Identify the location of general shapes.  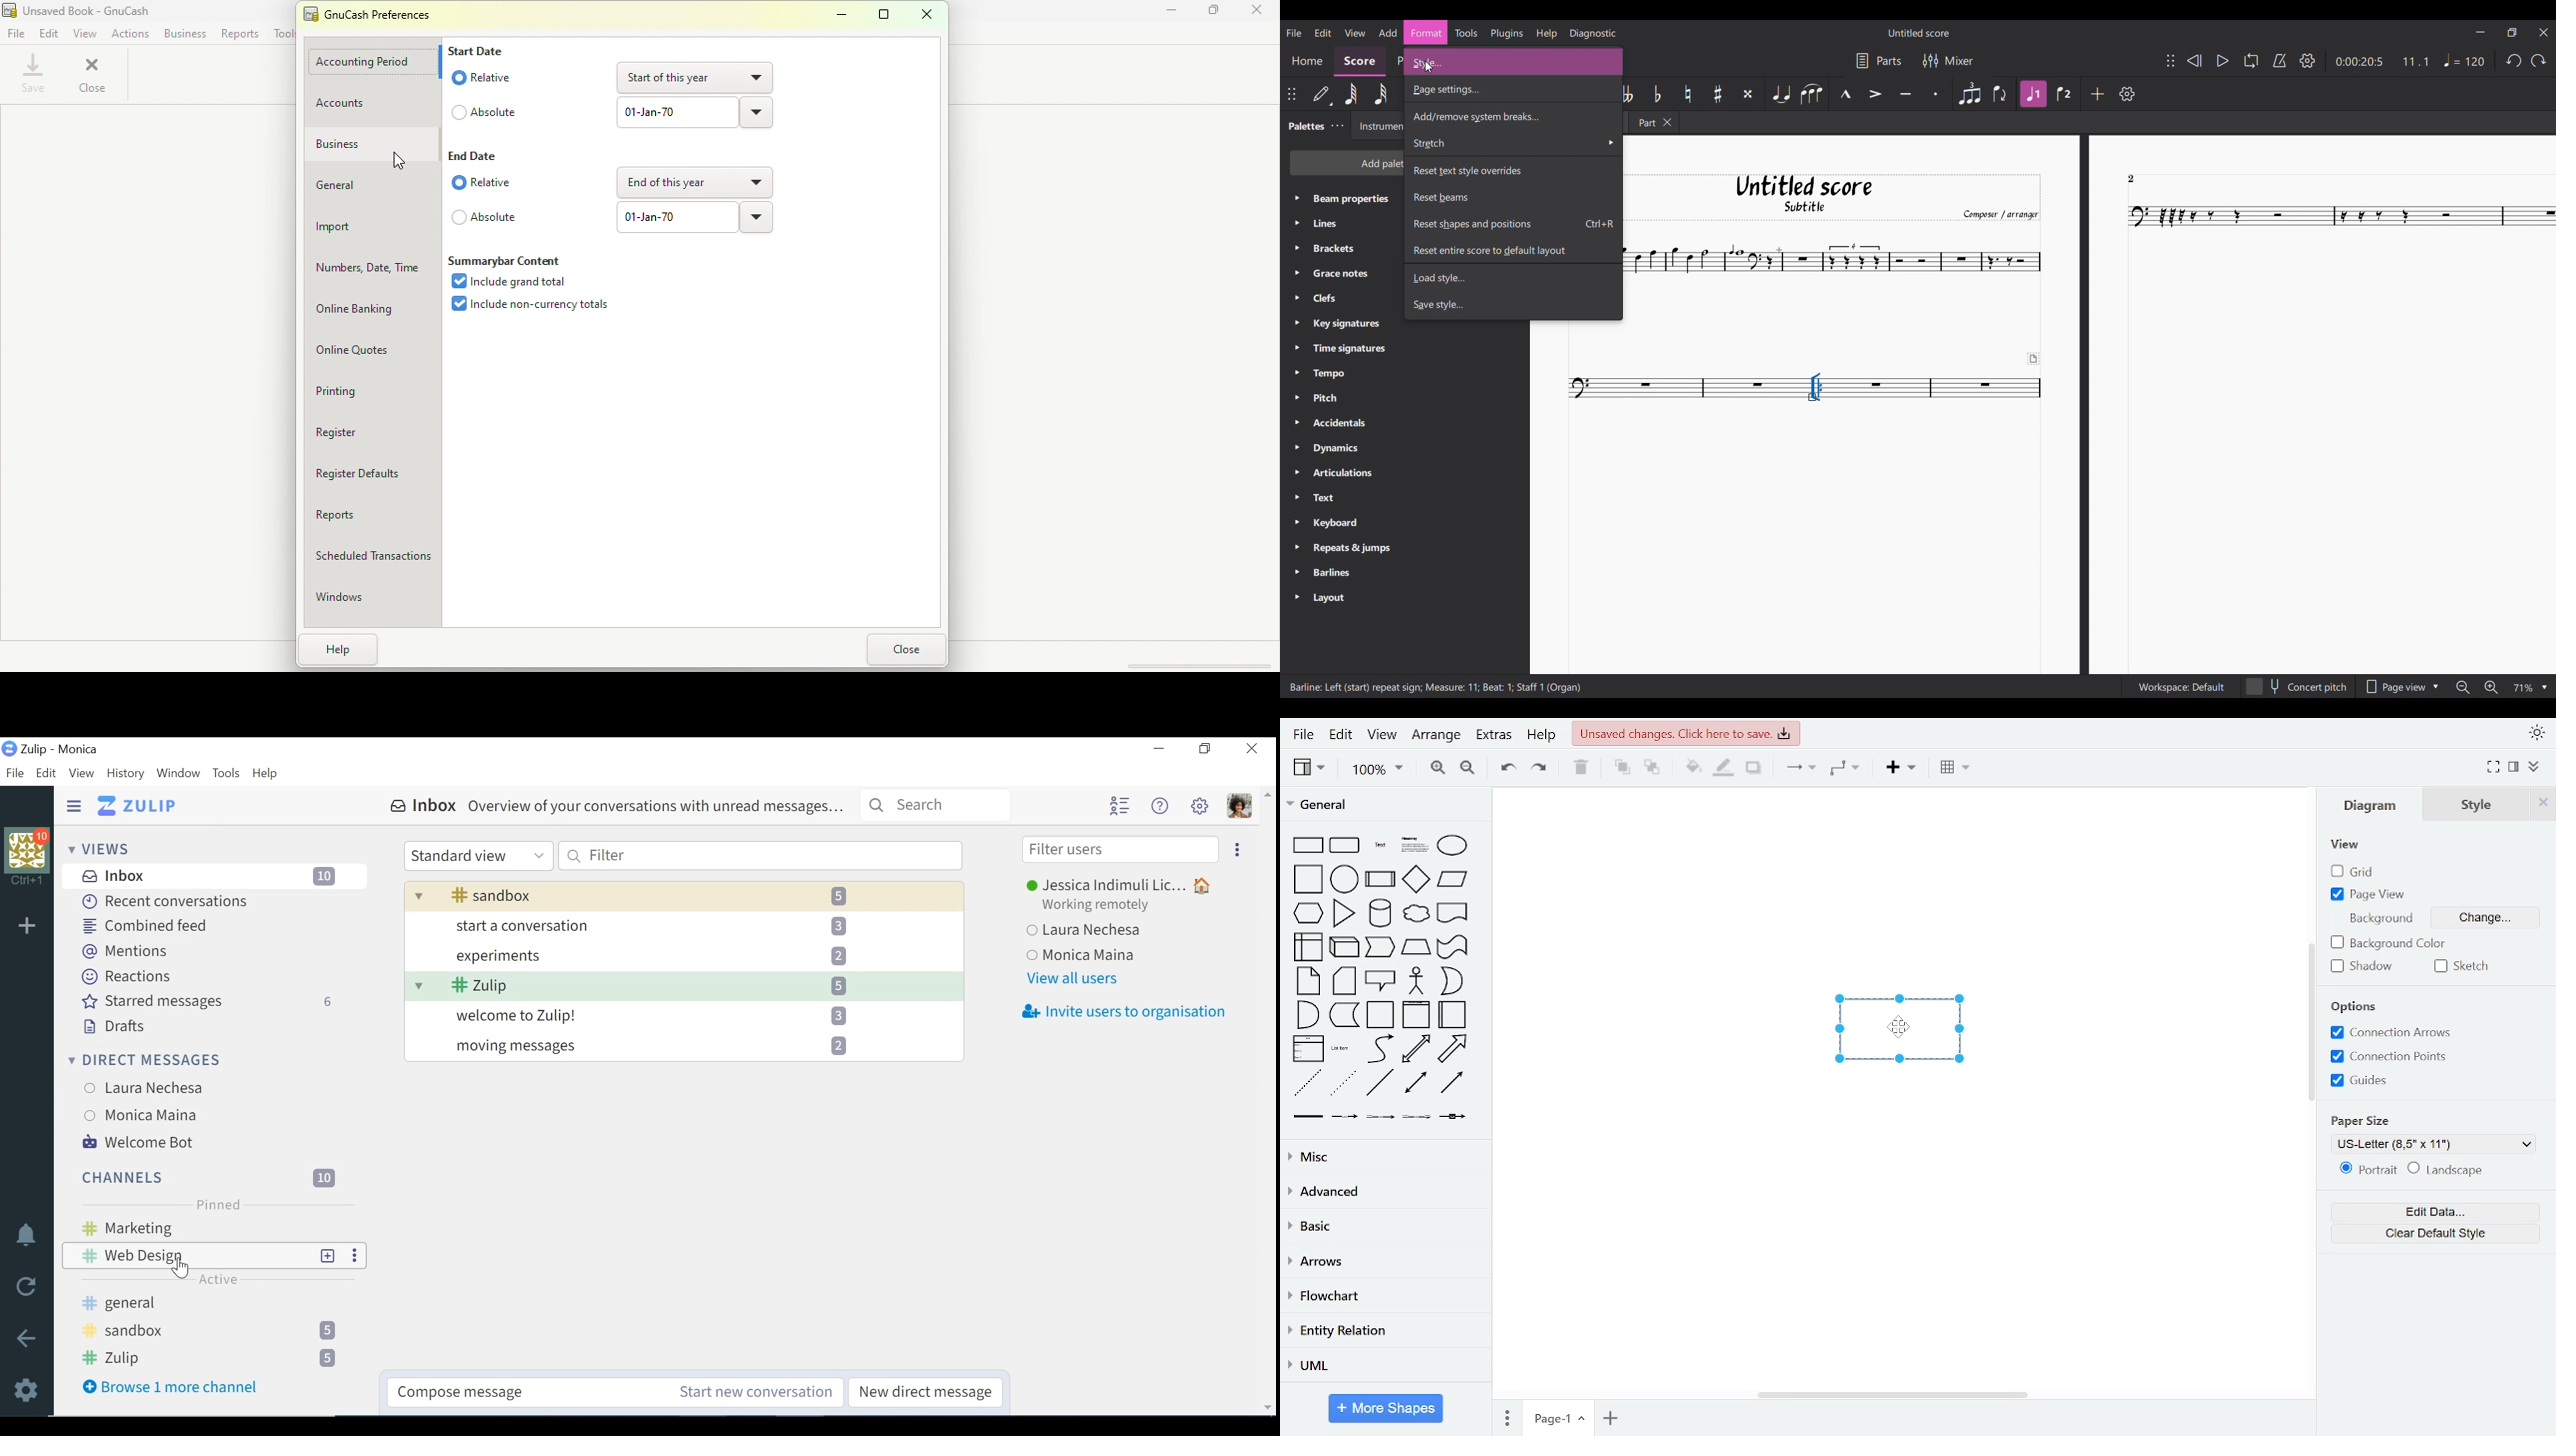
(1309, 1115).